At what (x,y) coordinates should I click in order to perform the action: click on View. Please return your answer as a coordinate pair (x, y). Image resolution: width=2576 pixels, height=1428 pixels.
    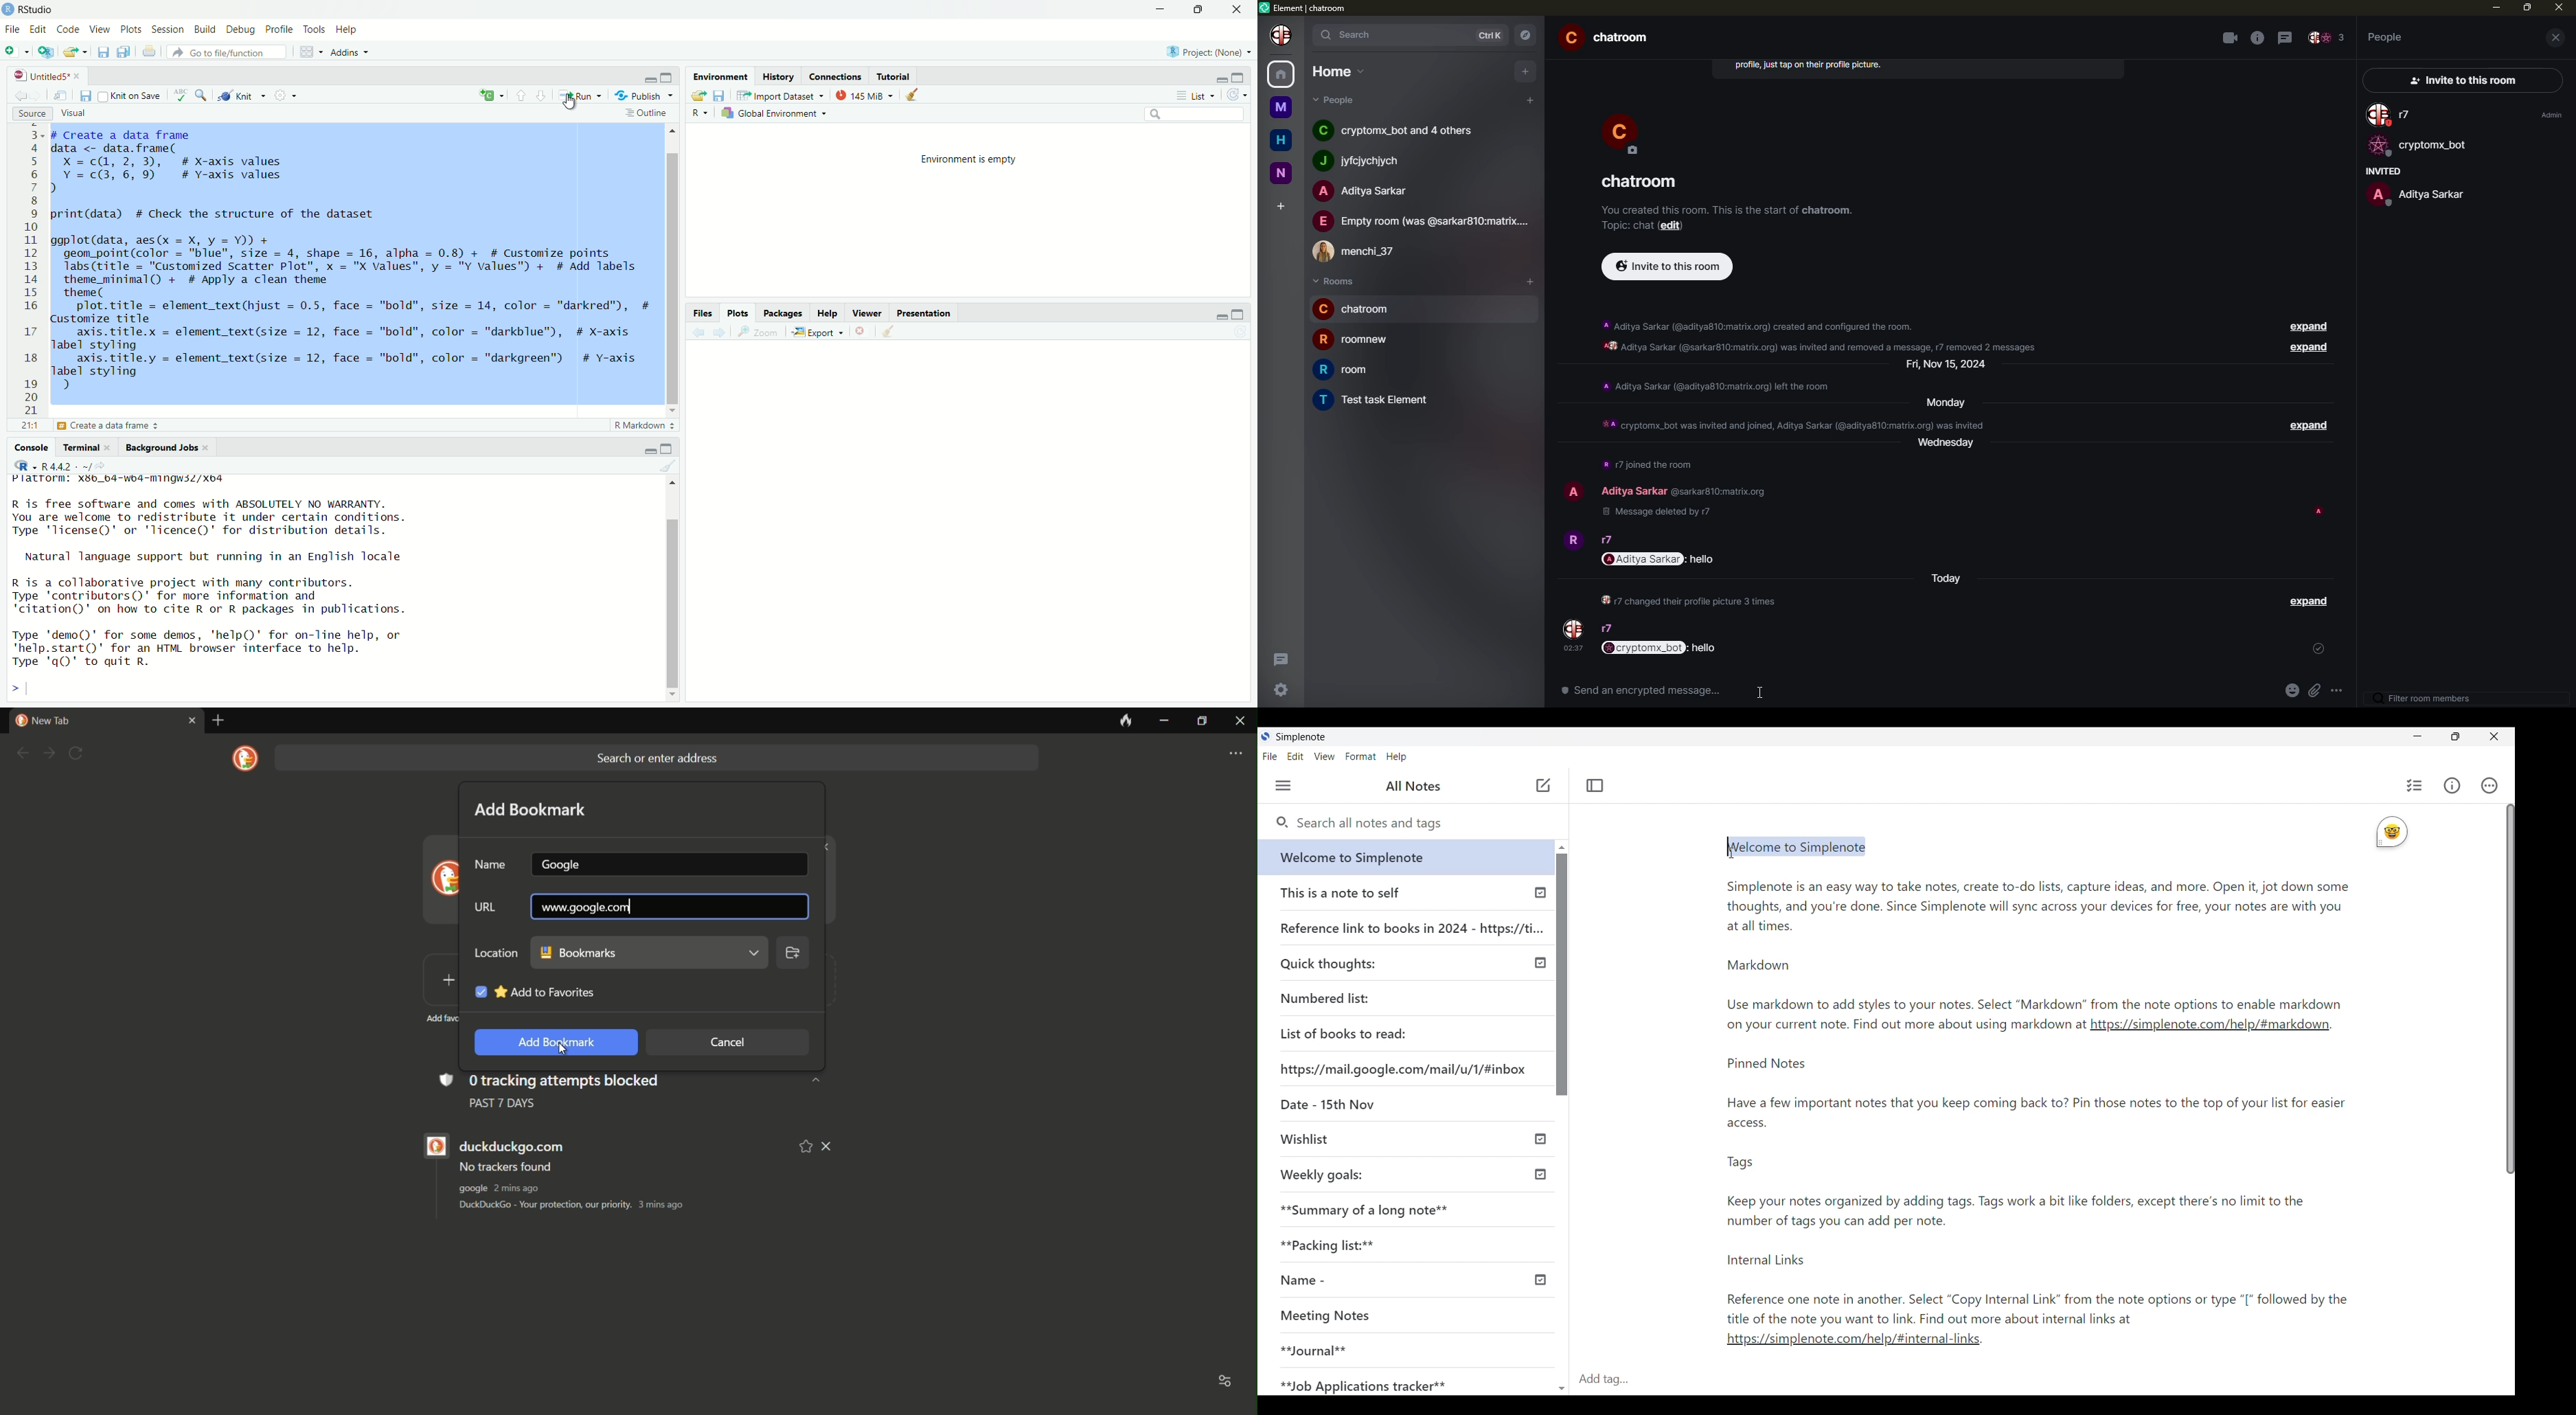
    Looking at the image, I should click on (100, 29).